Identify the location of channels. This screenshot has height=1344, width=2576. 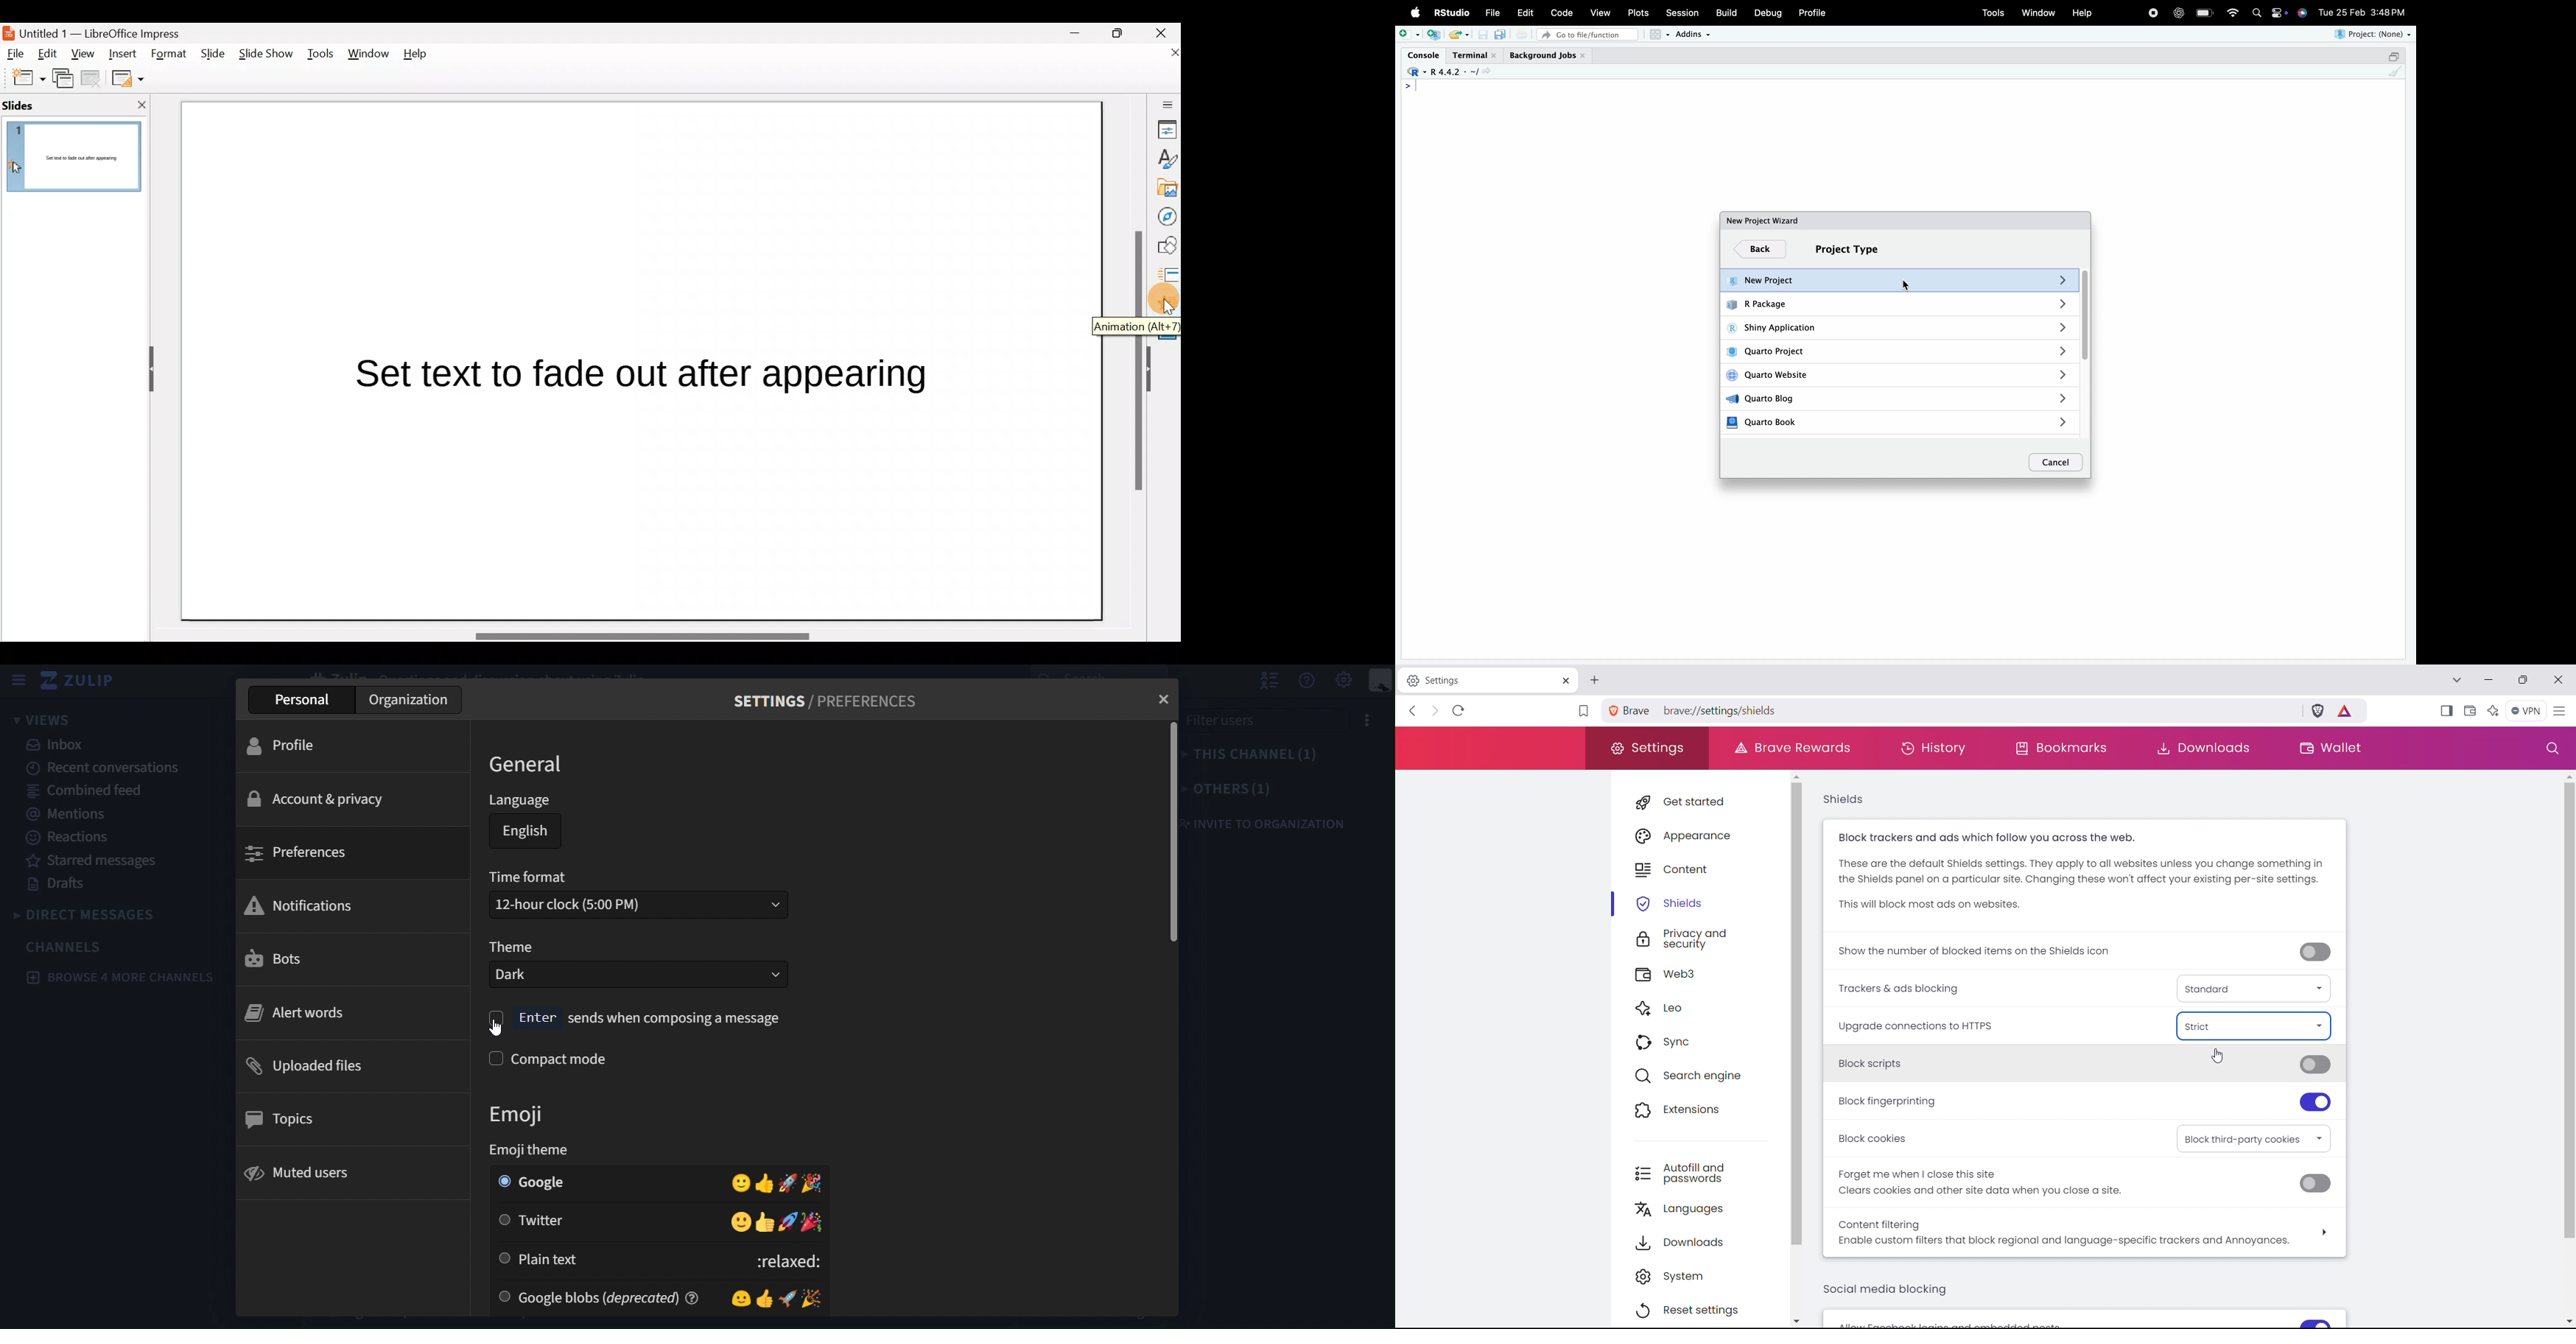
(66, 947).